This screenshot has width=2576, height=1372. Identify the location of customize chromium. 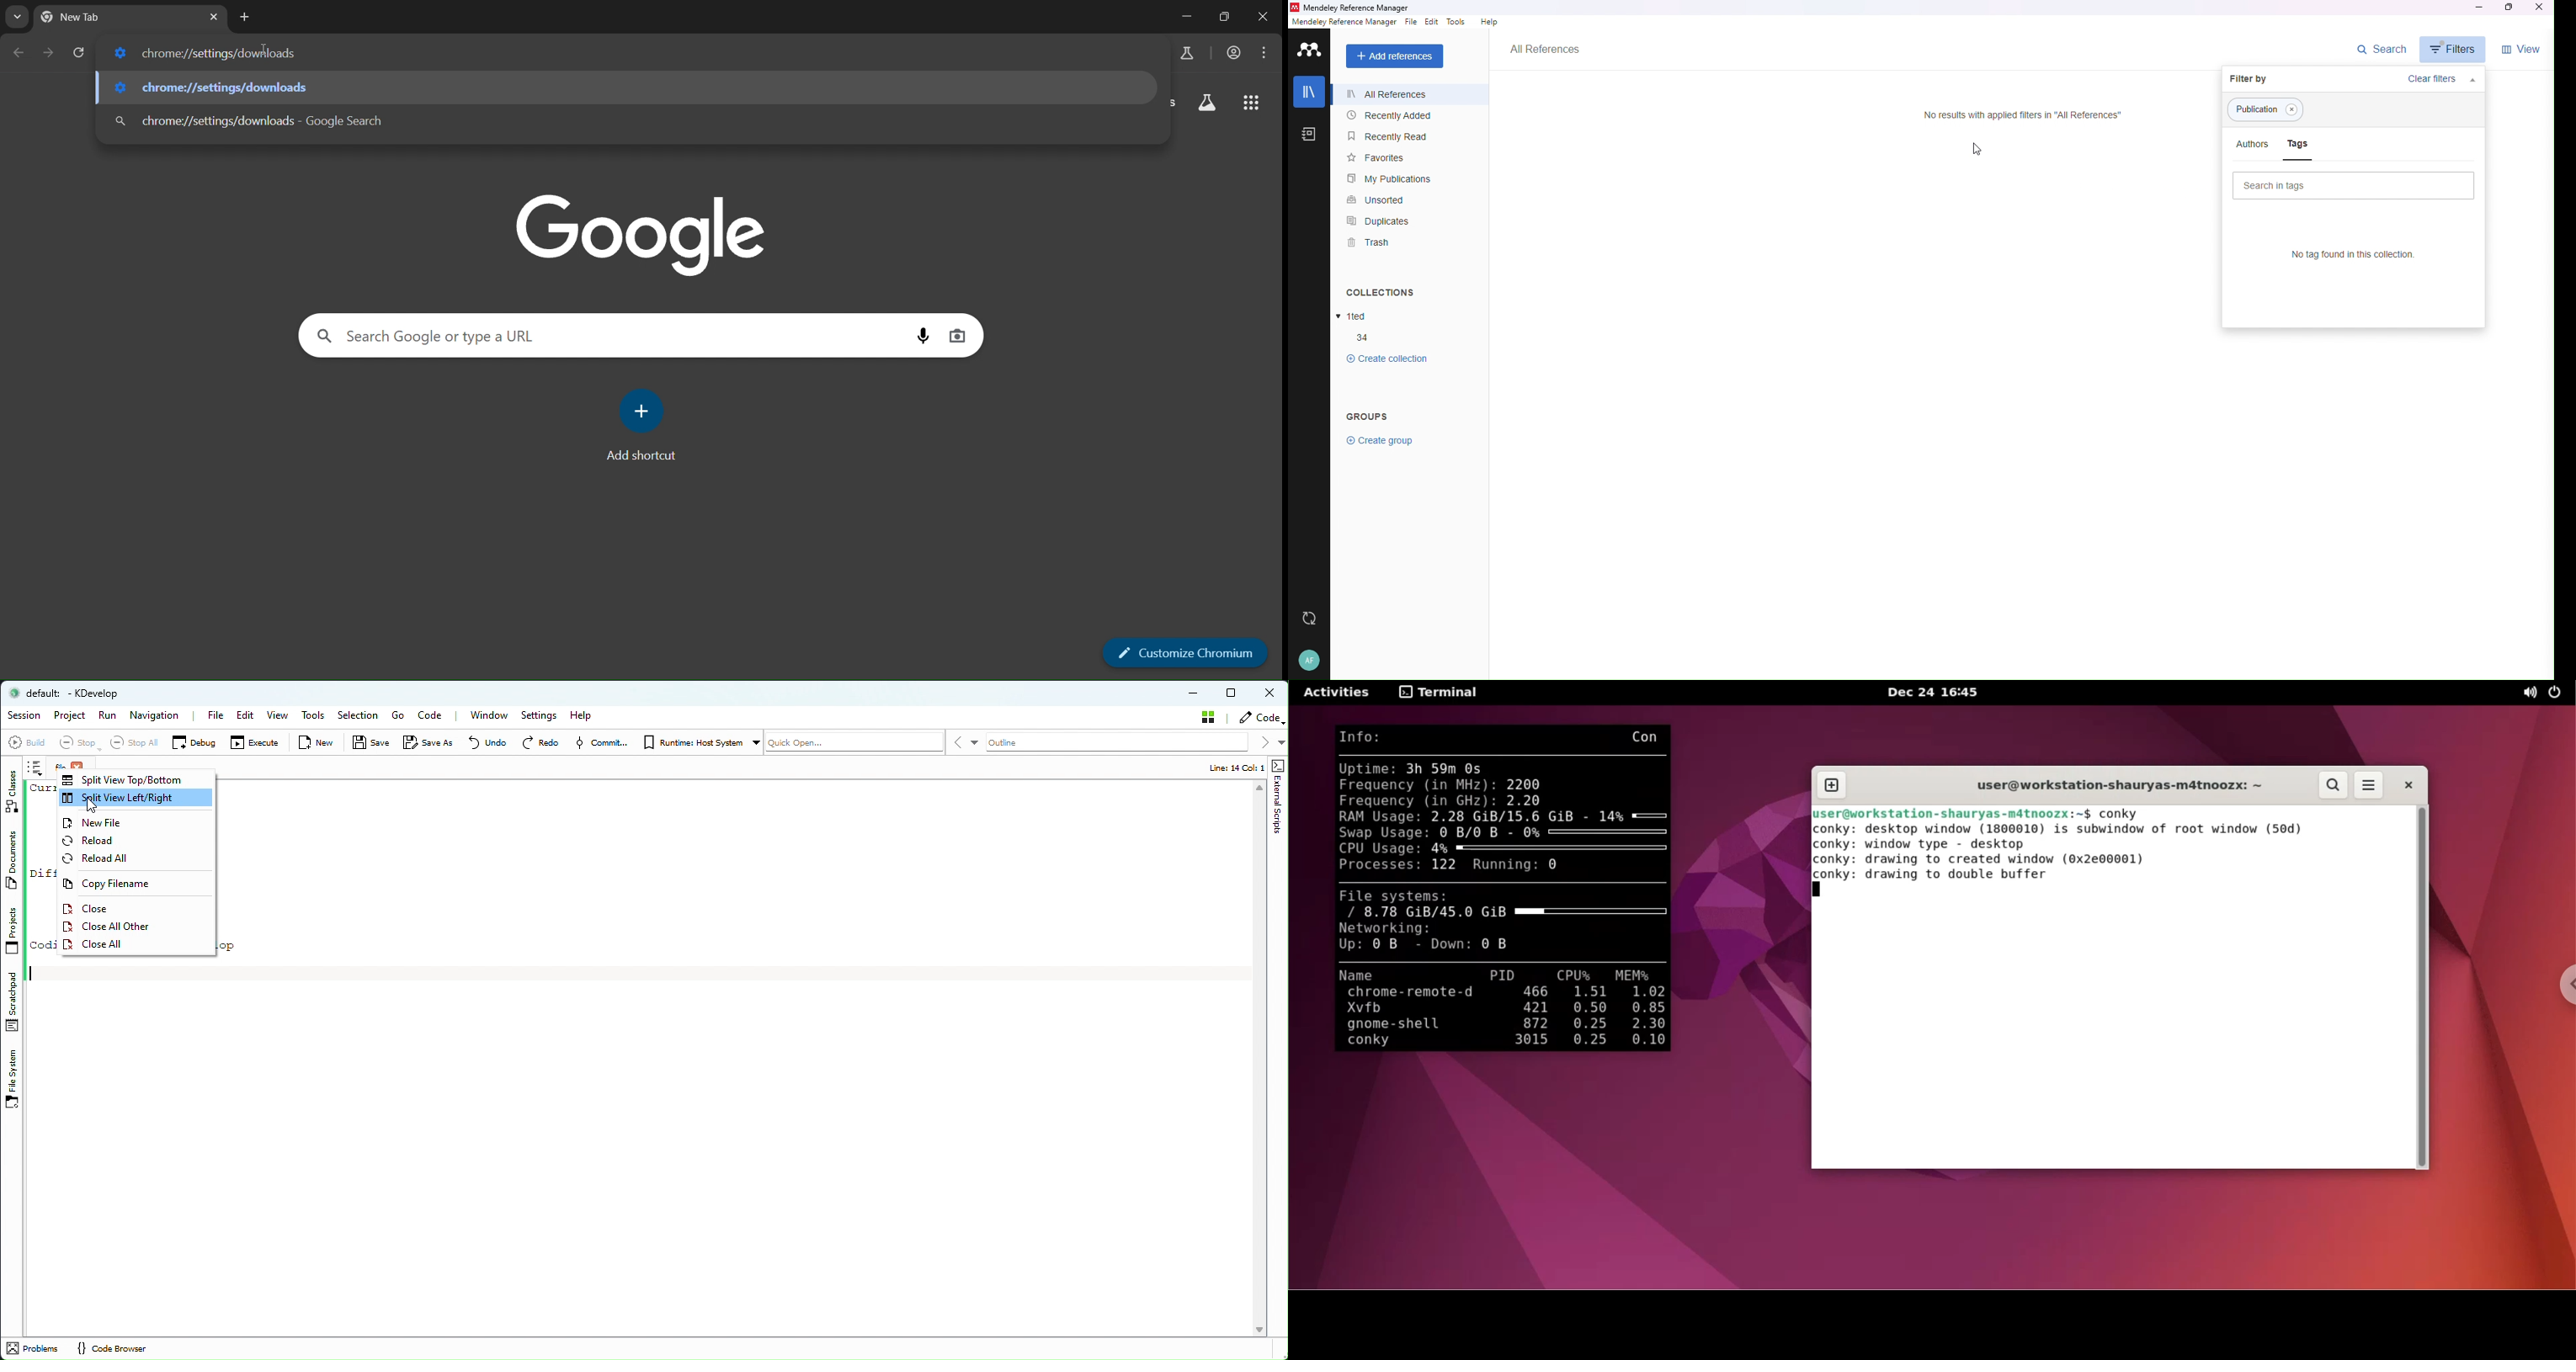
(1185, 653).